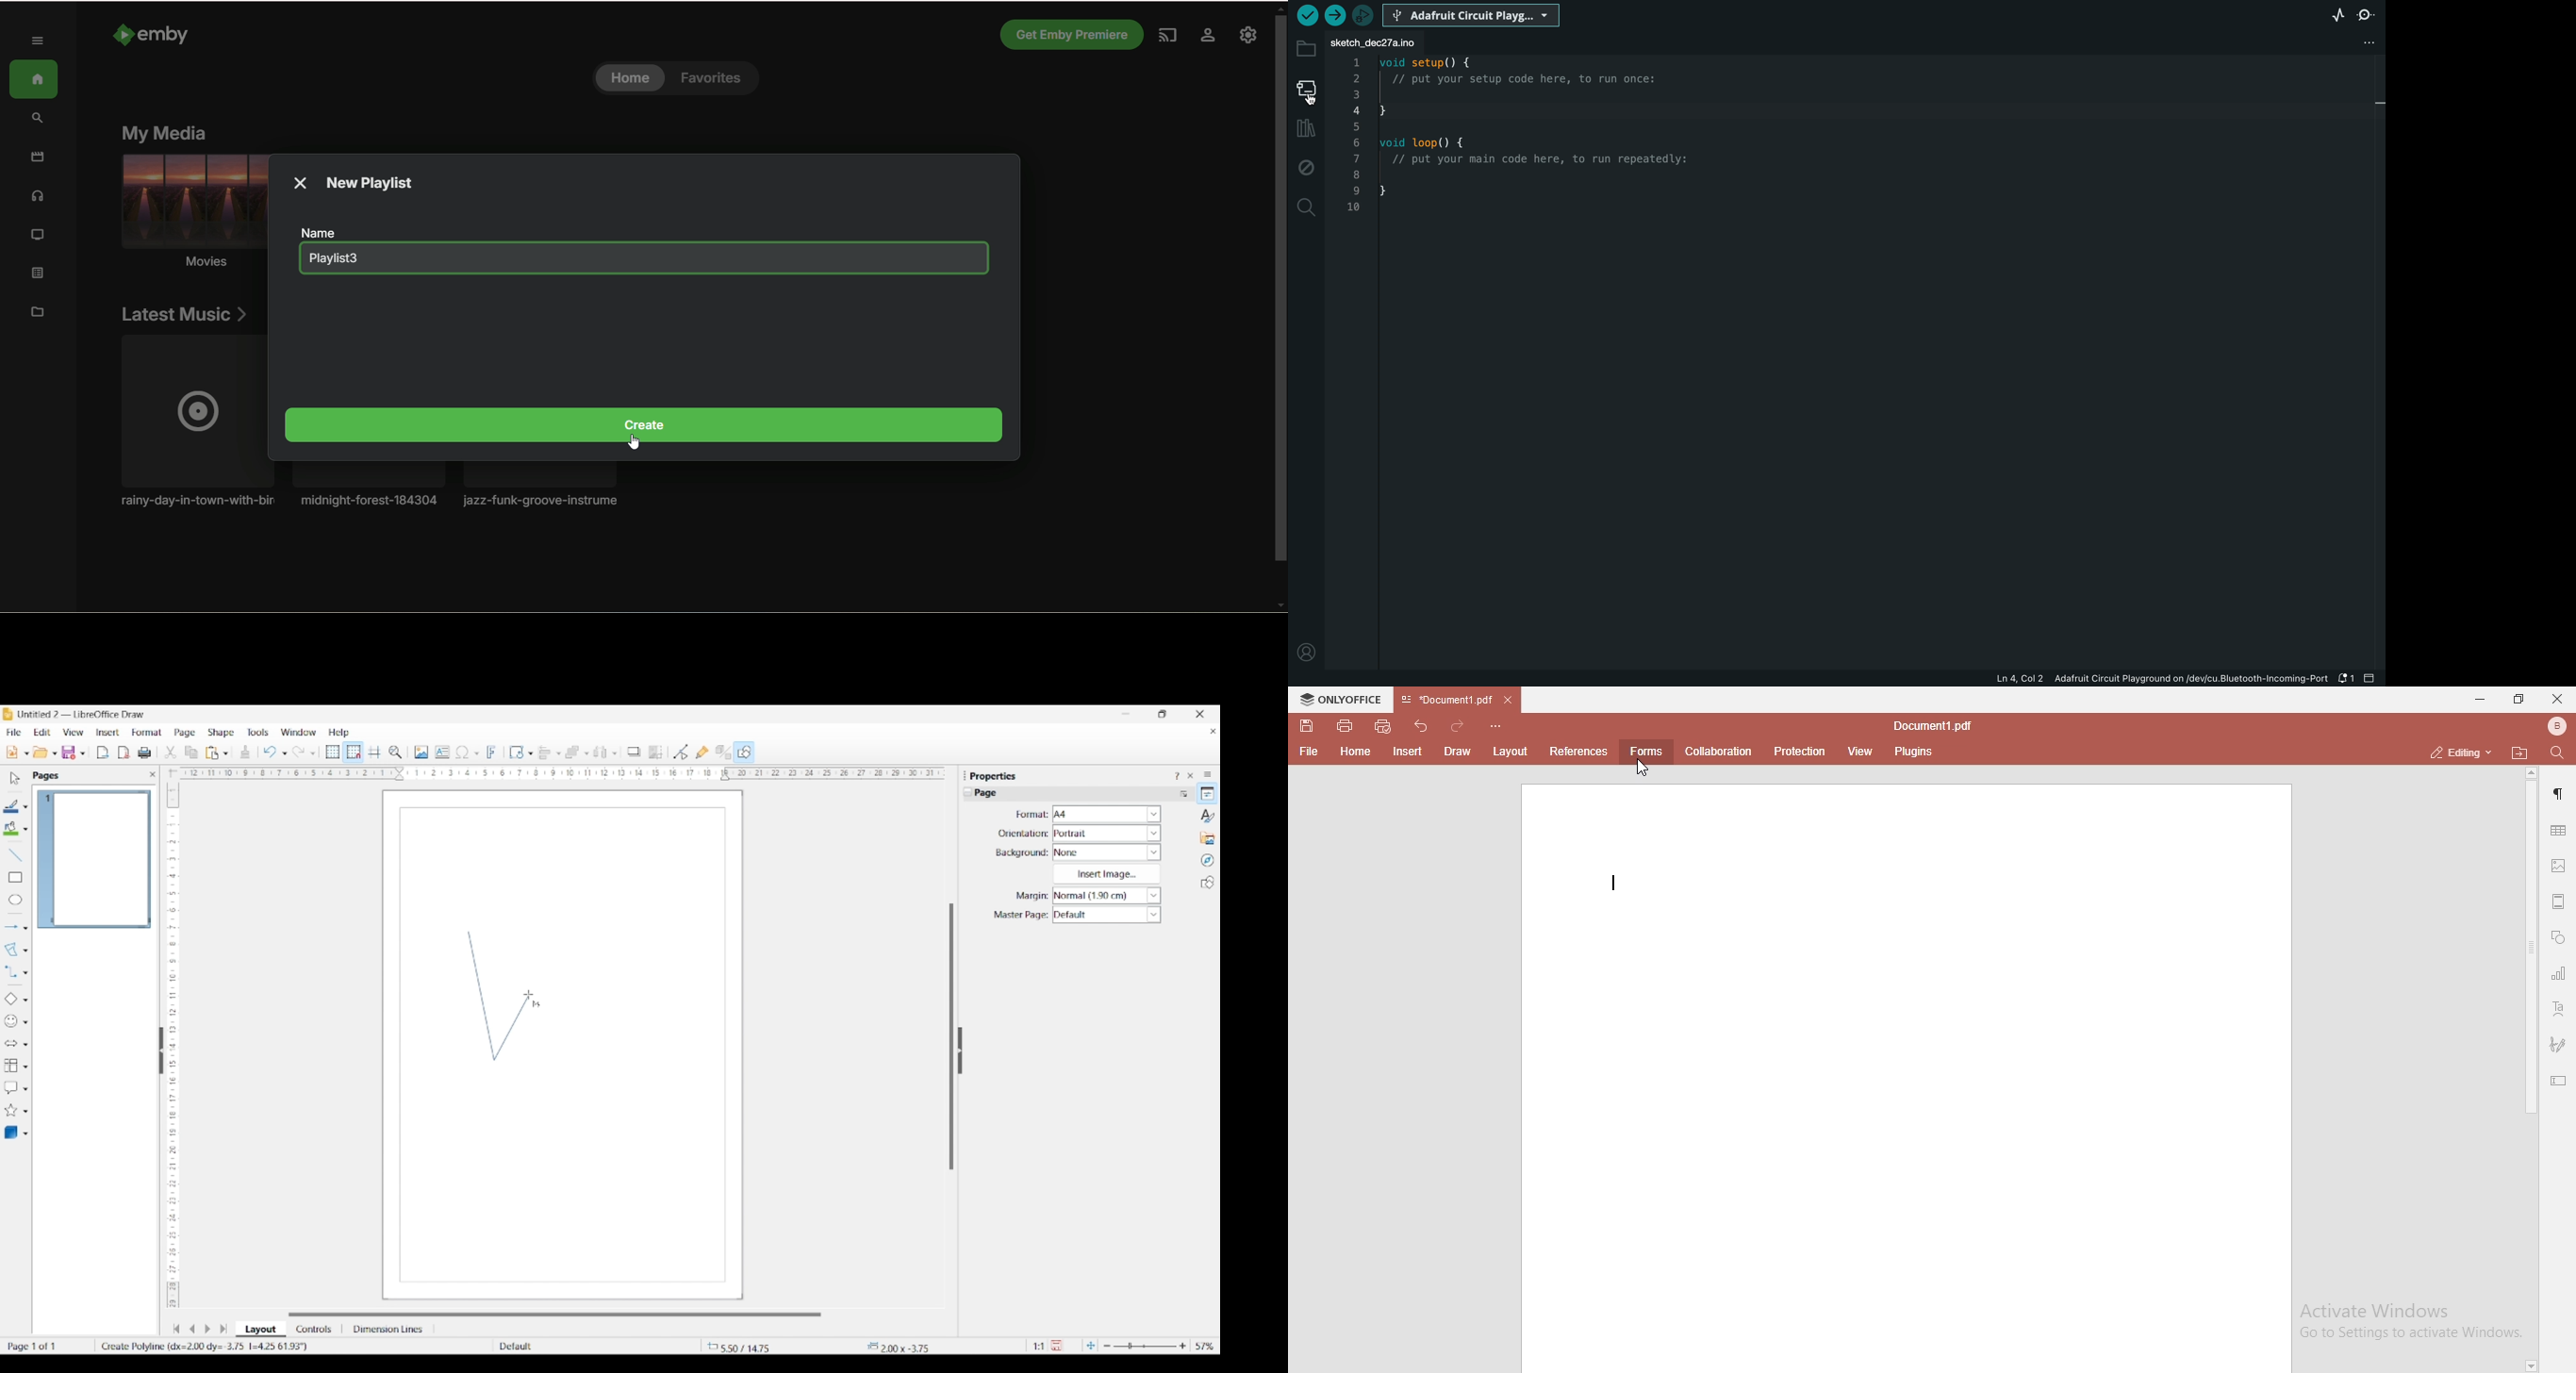 The image size is (2576, 1400). I want to click on Selected arrangement, so click(573, 753).